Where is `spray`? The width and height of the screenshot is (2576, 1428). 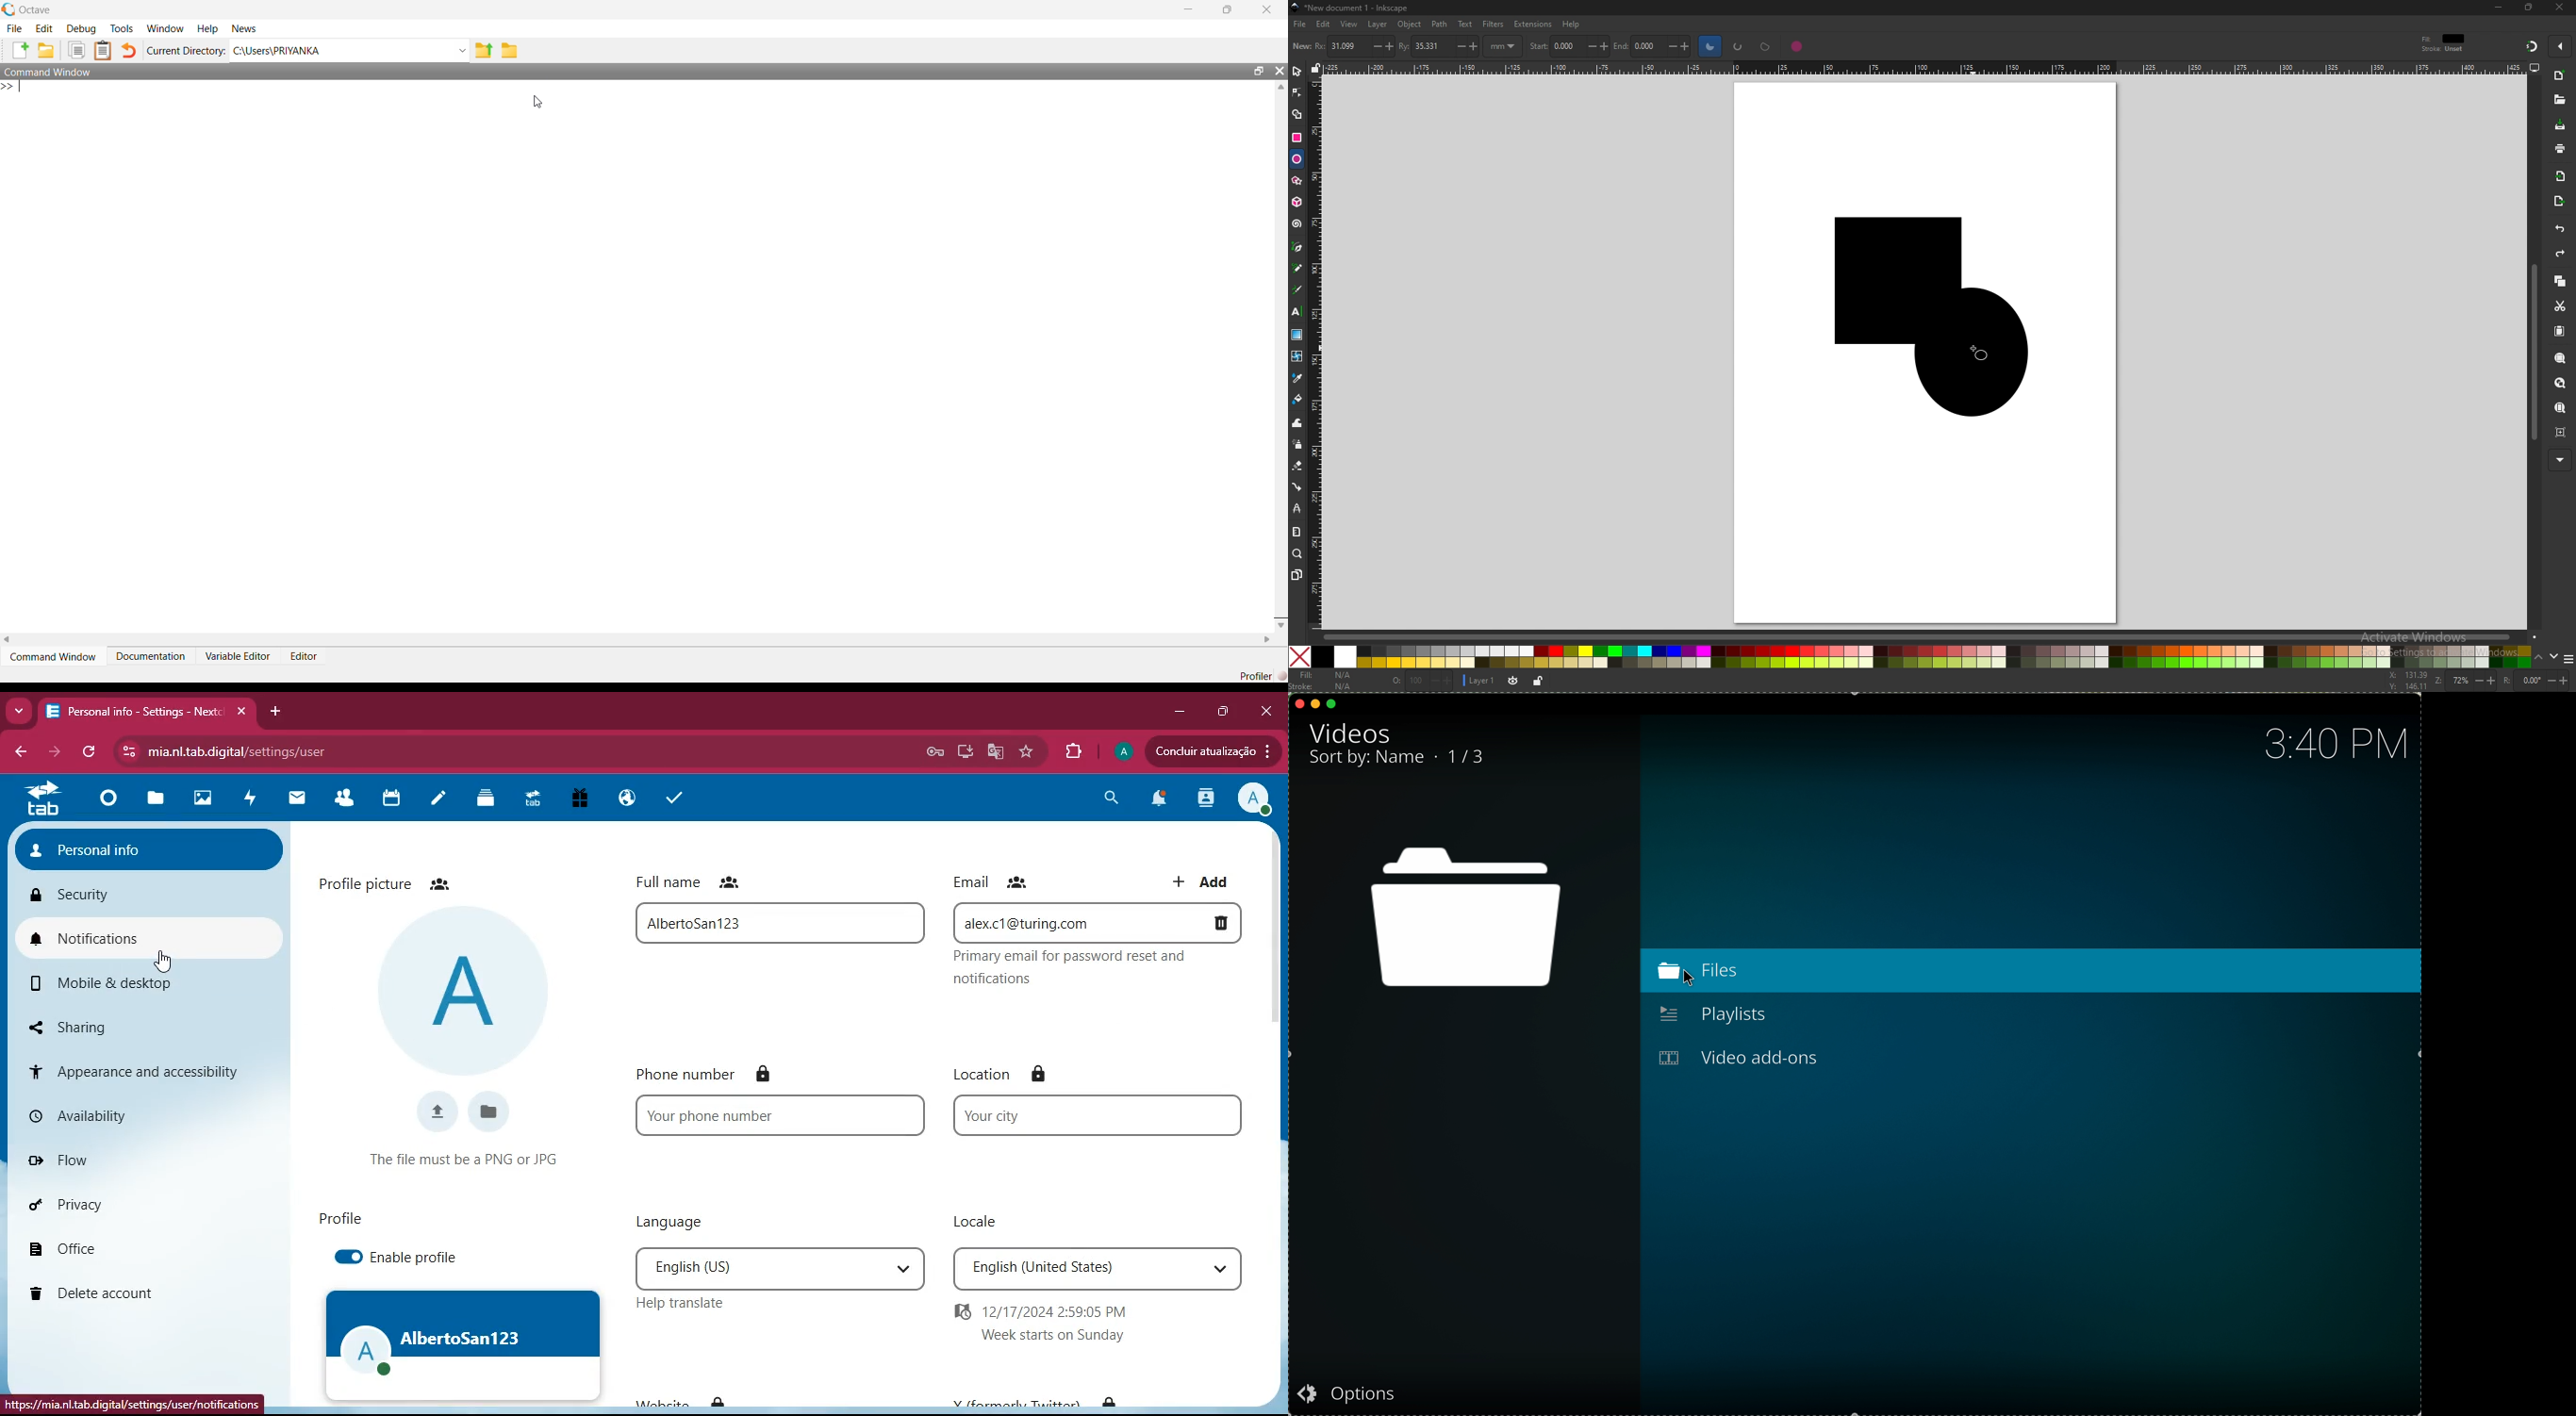 spray is located at coordinates (1297, 445).